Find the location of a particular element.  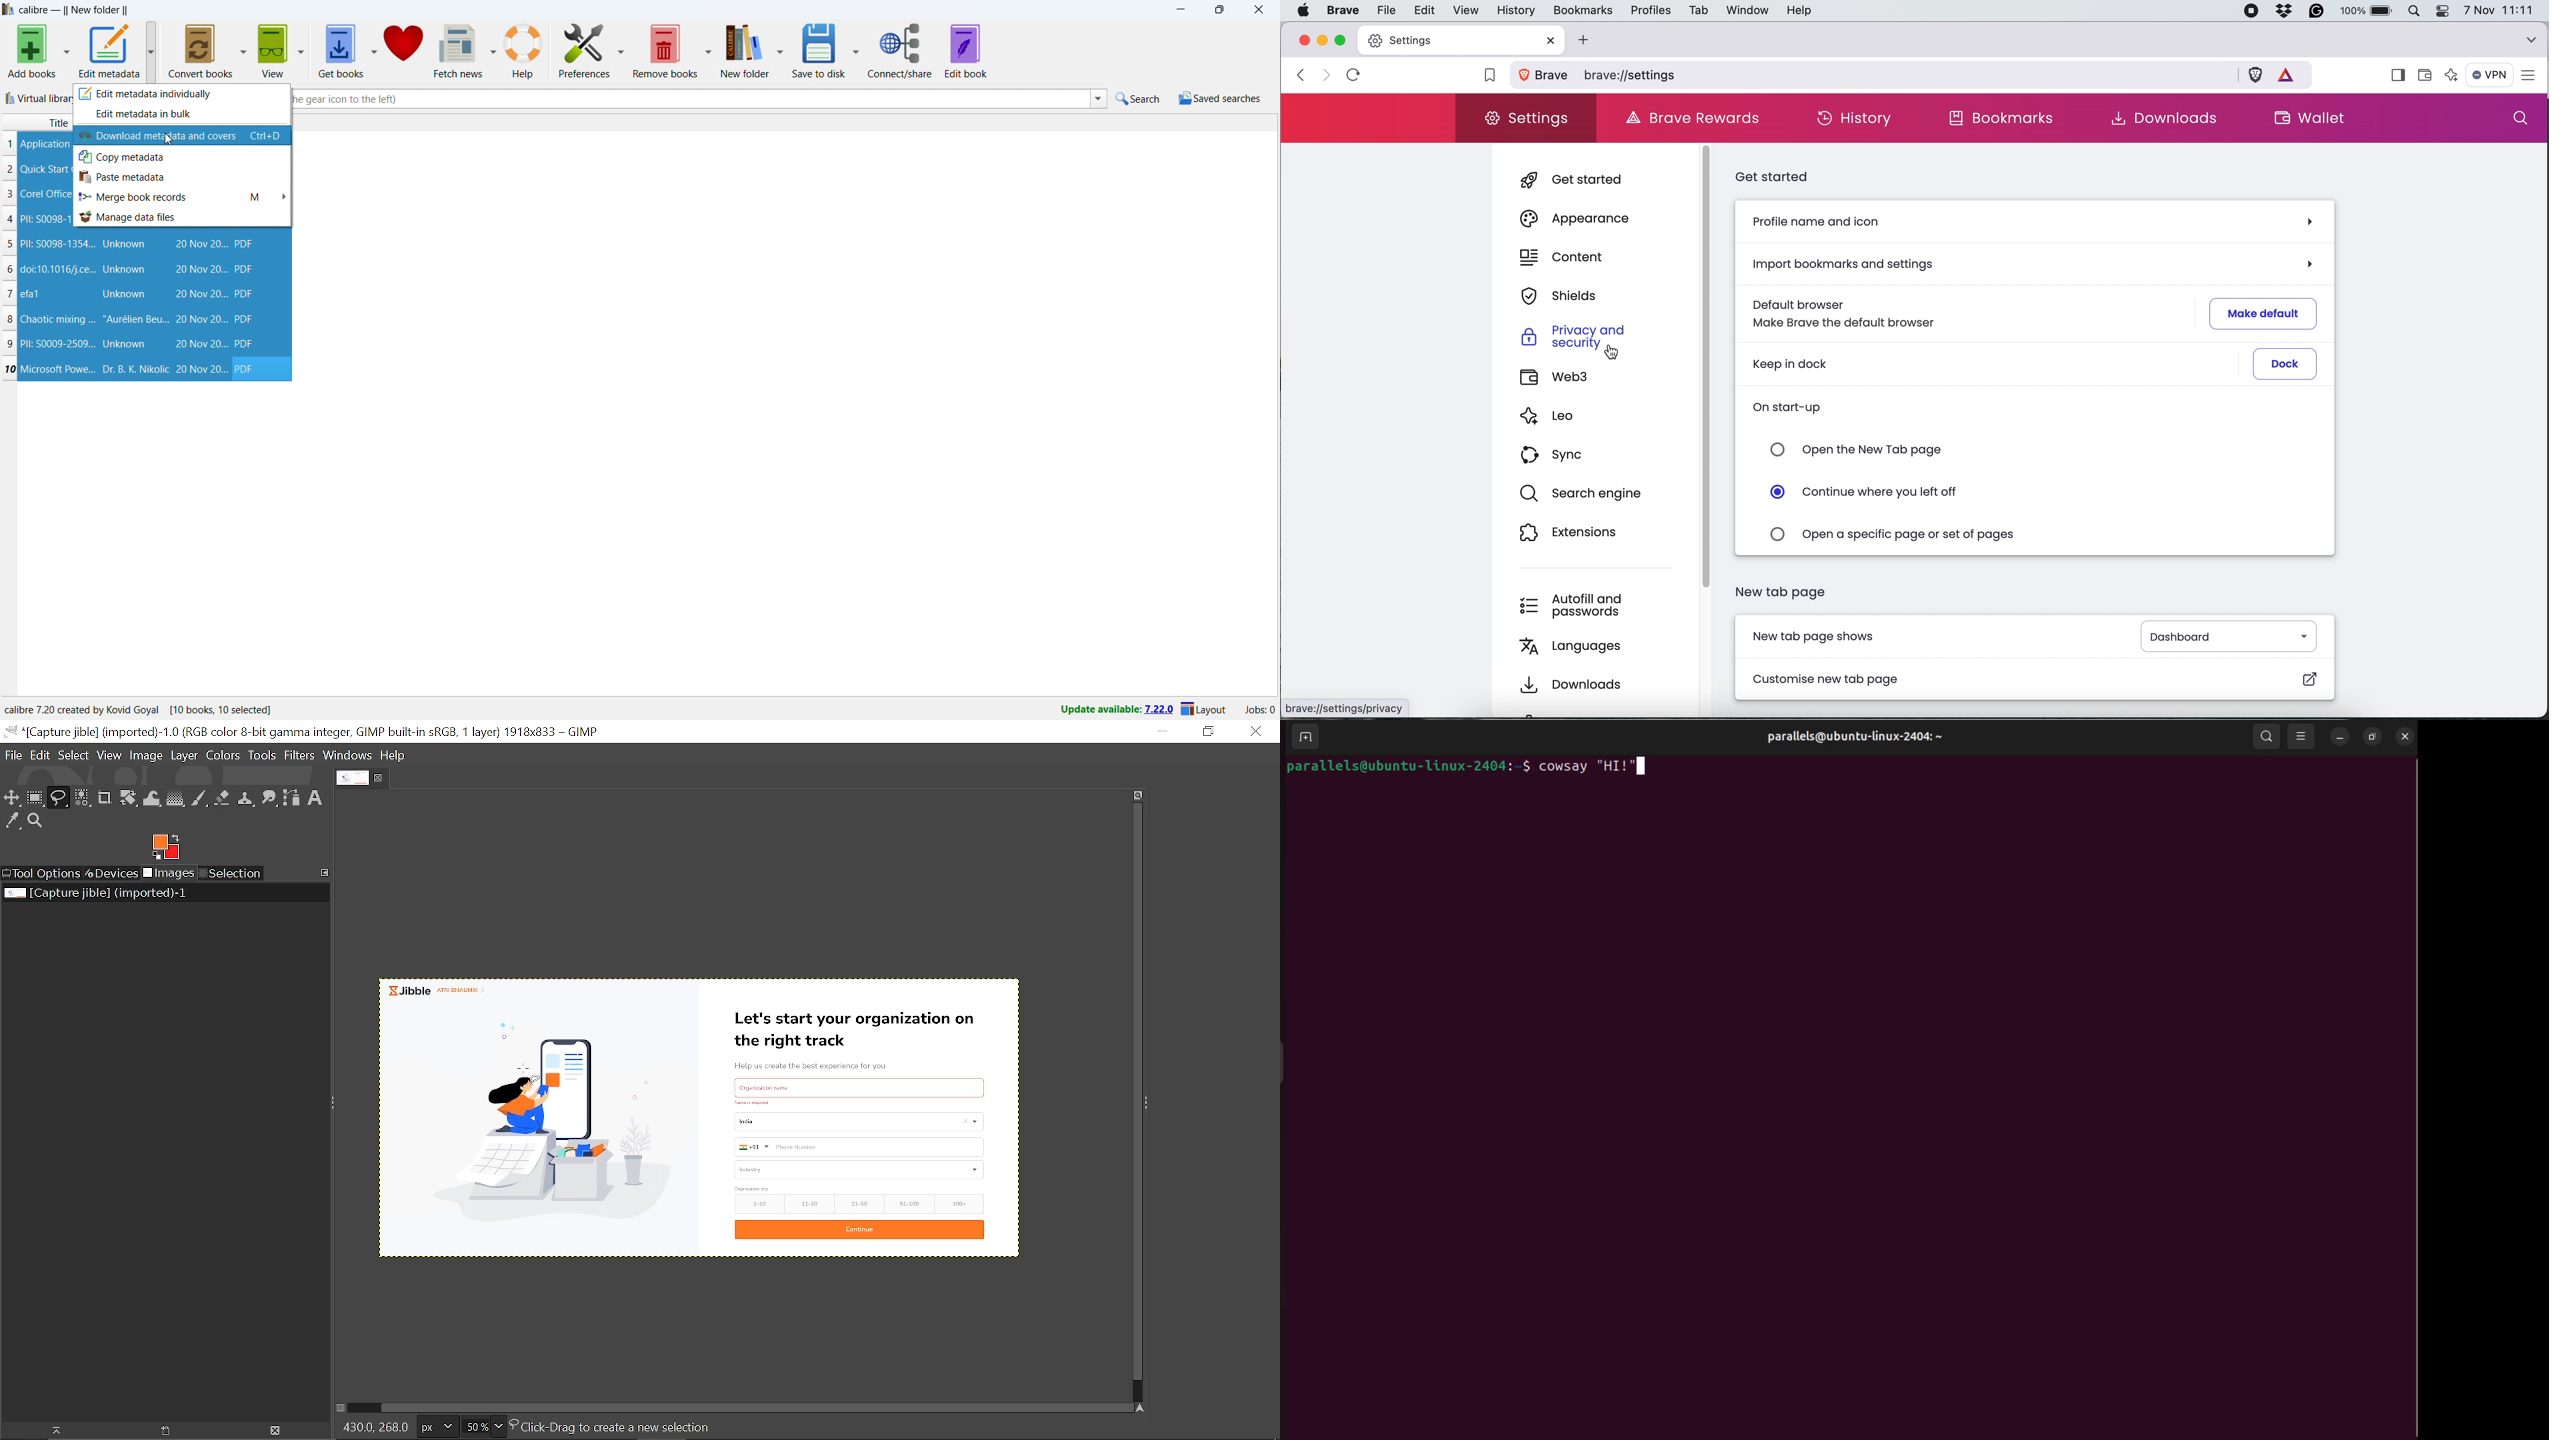

Toggle quick mask on/off is located at coordinates (339, 1408).